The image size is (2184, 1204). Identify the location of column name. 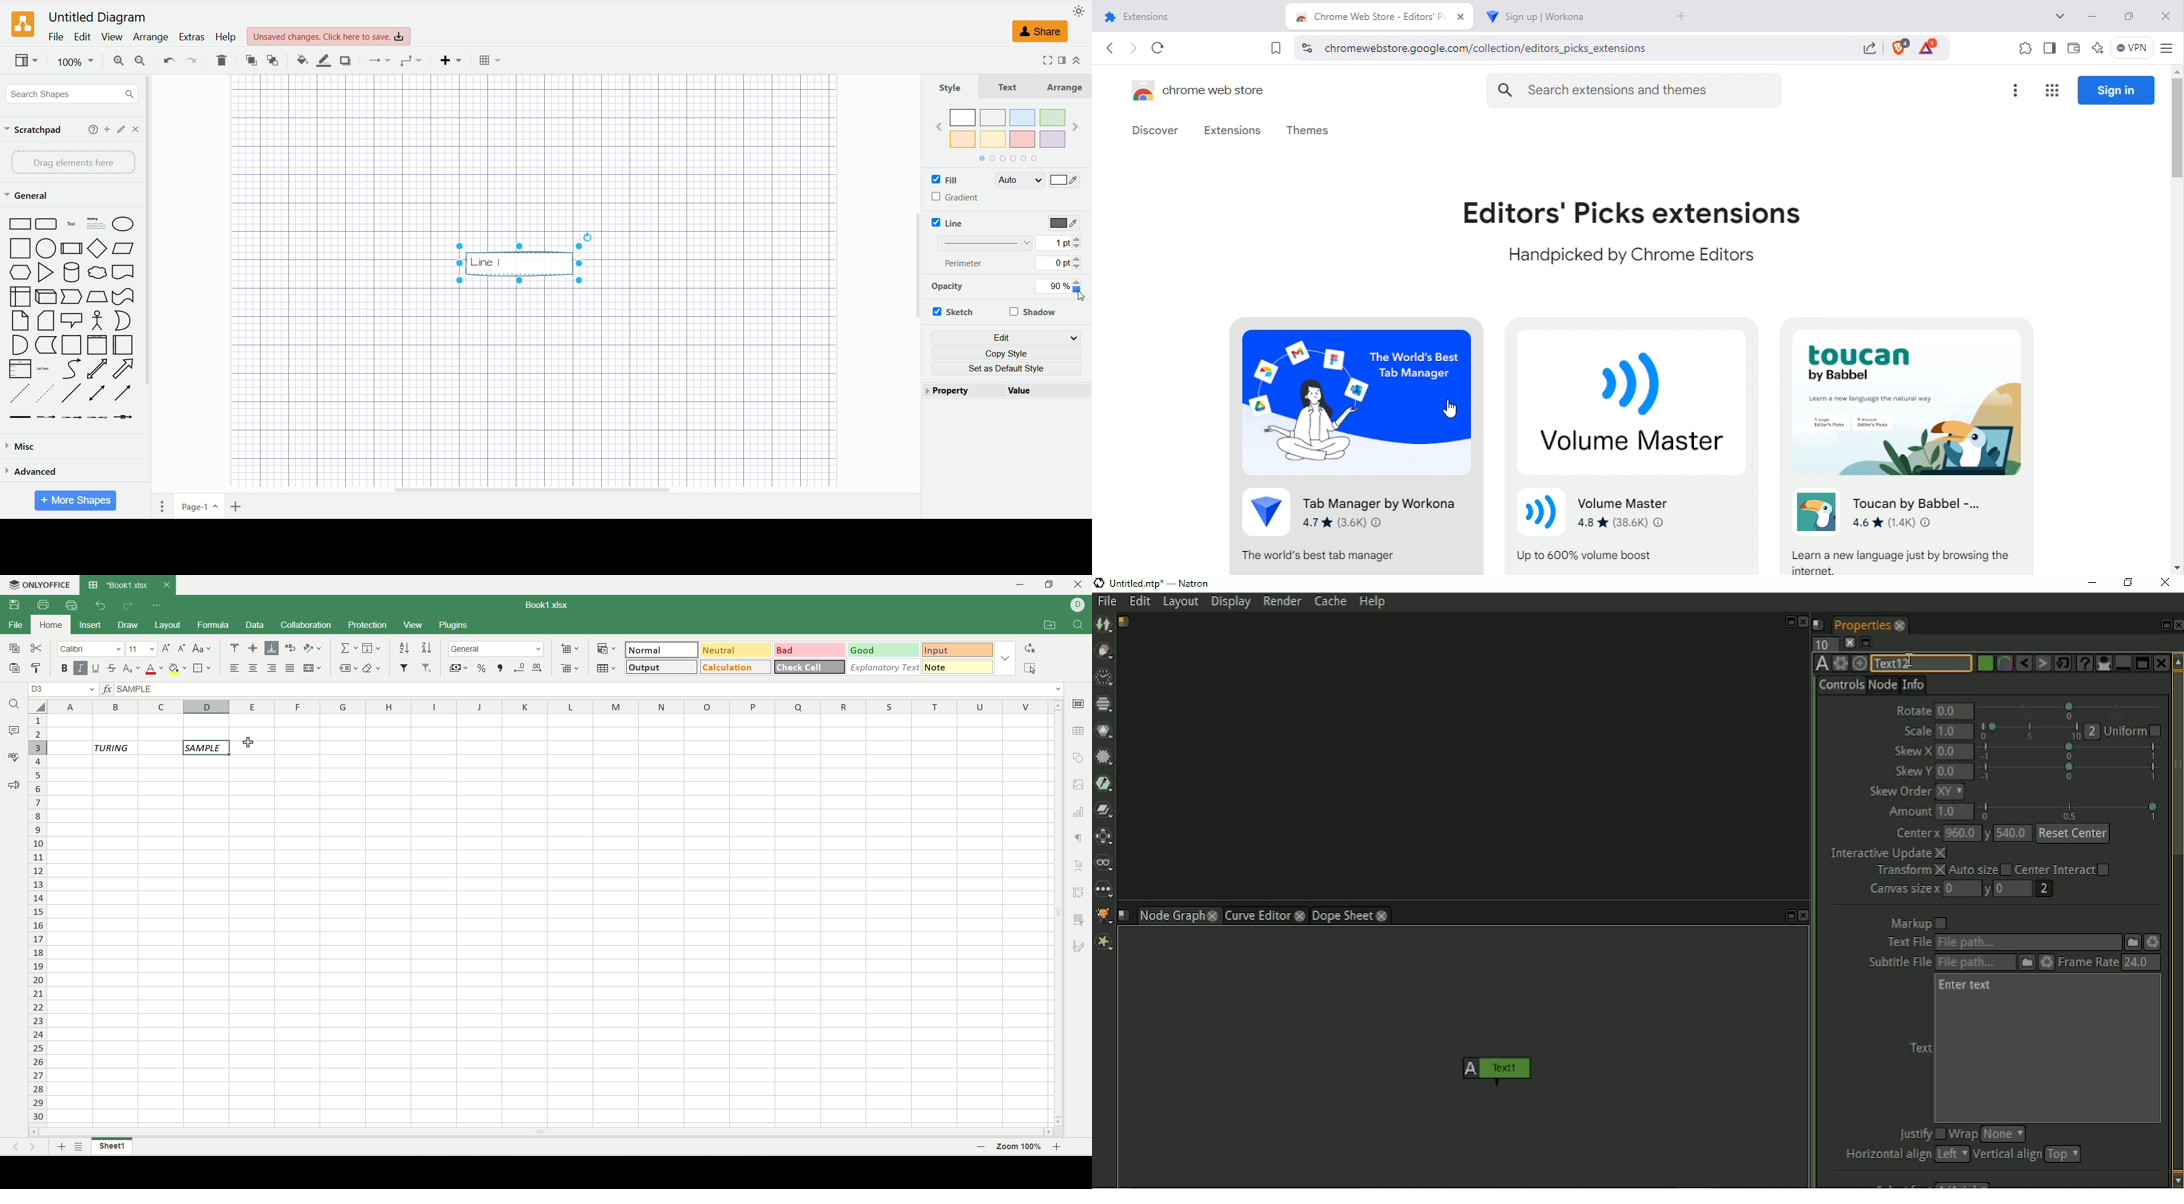
(552, 708).